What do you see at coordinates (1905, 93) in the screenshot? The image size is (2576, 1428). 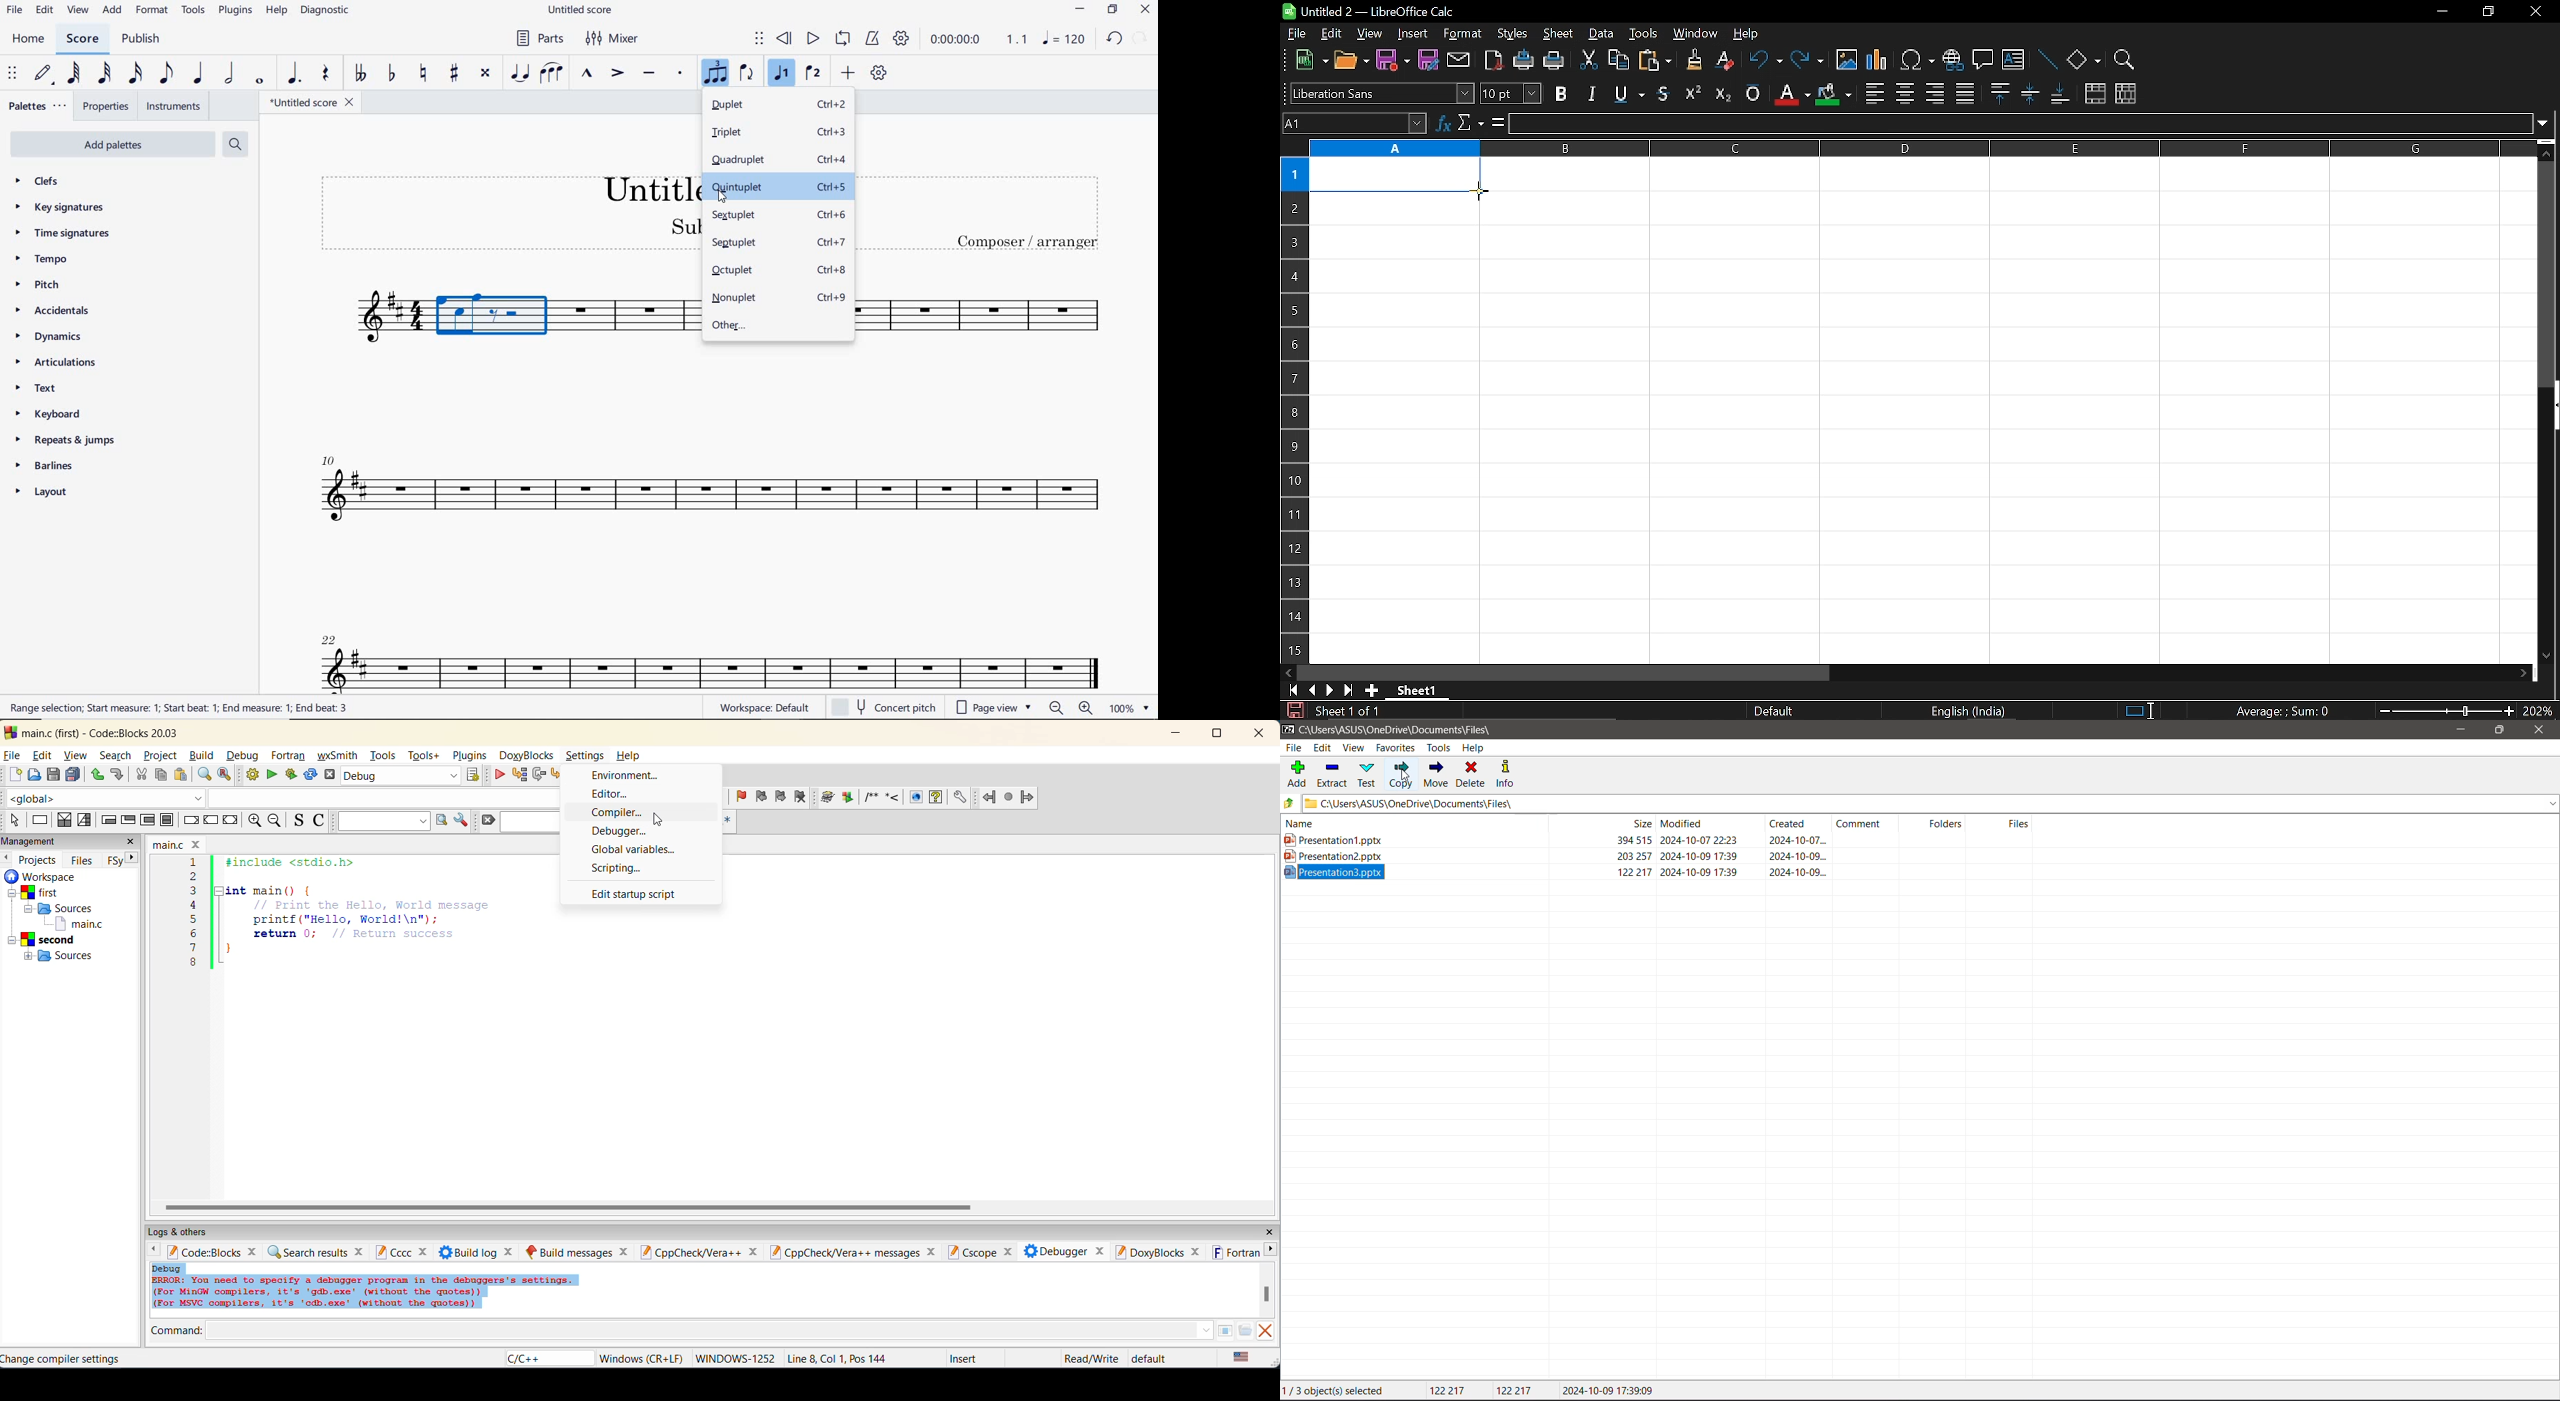 I see `center` at bounding box center [1905, 93].